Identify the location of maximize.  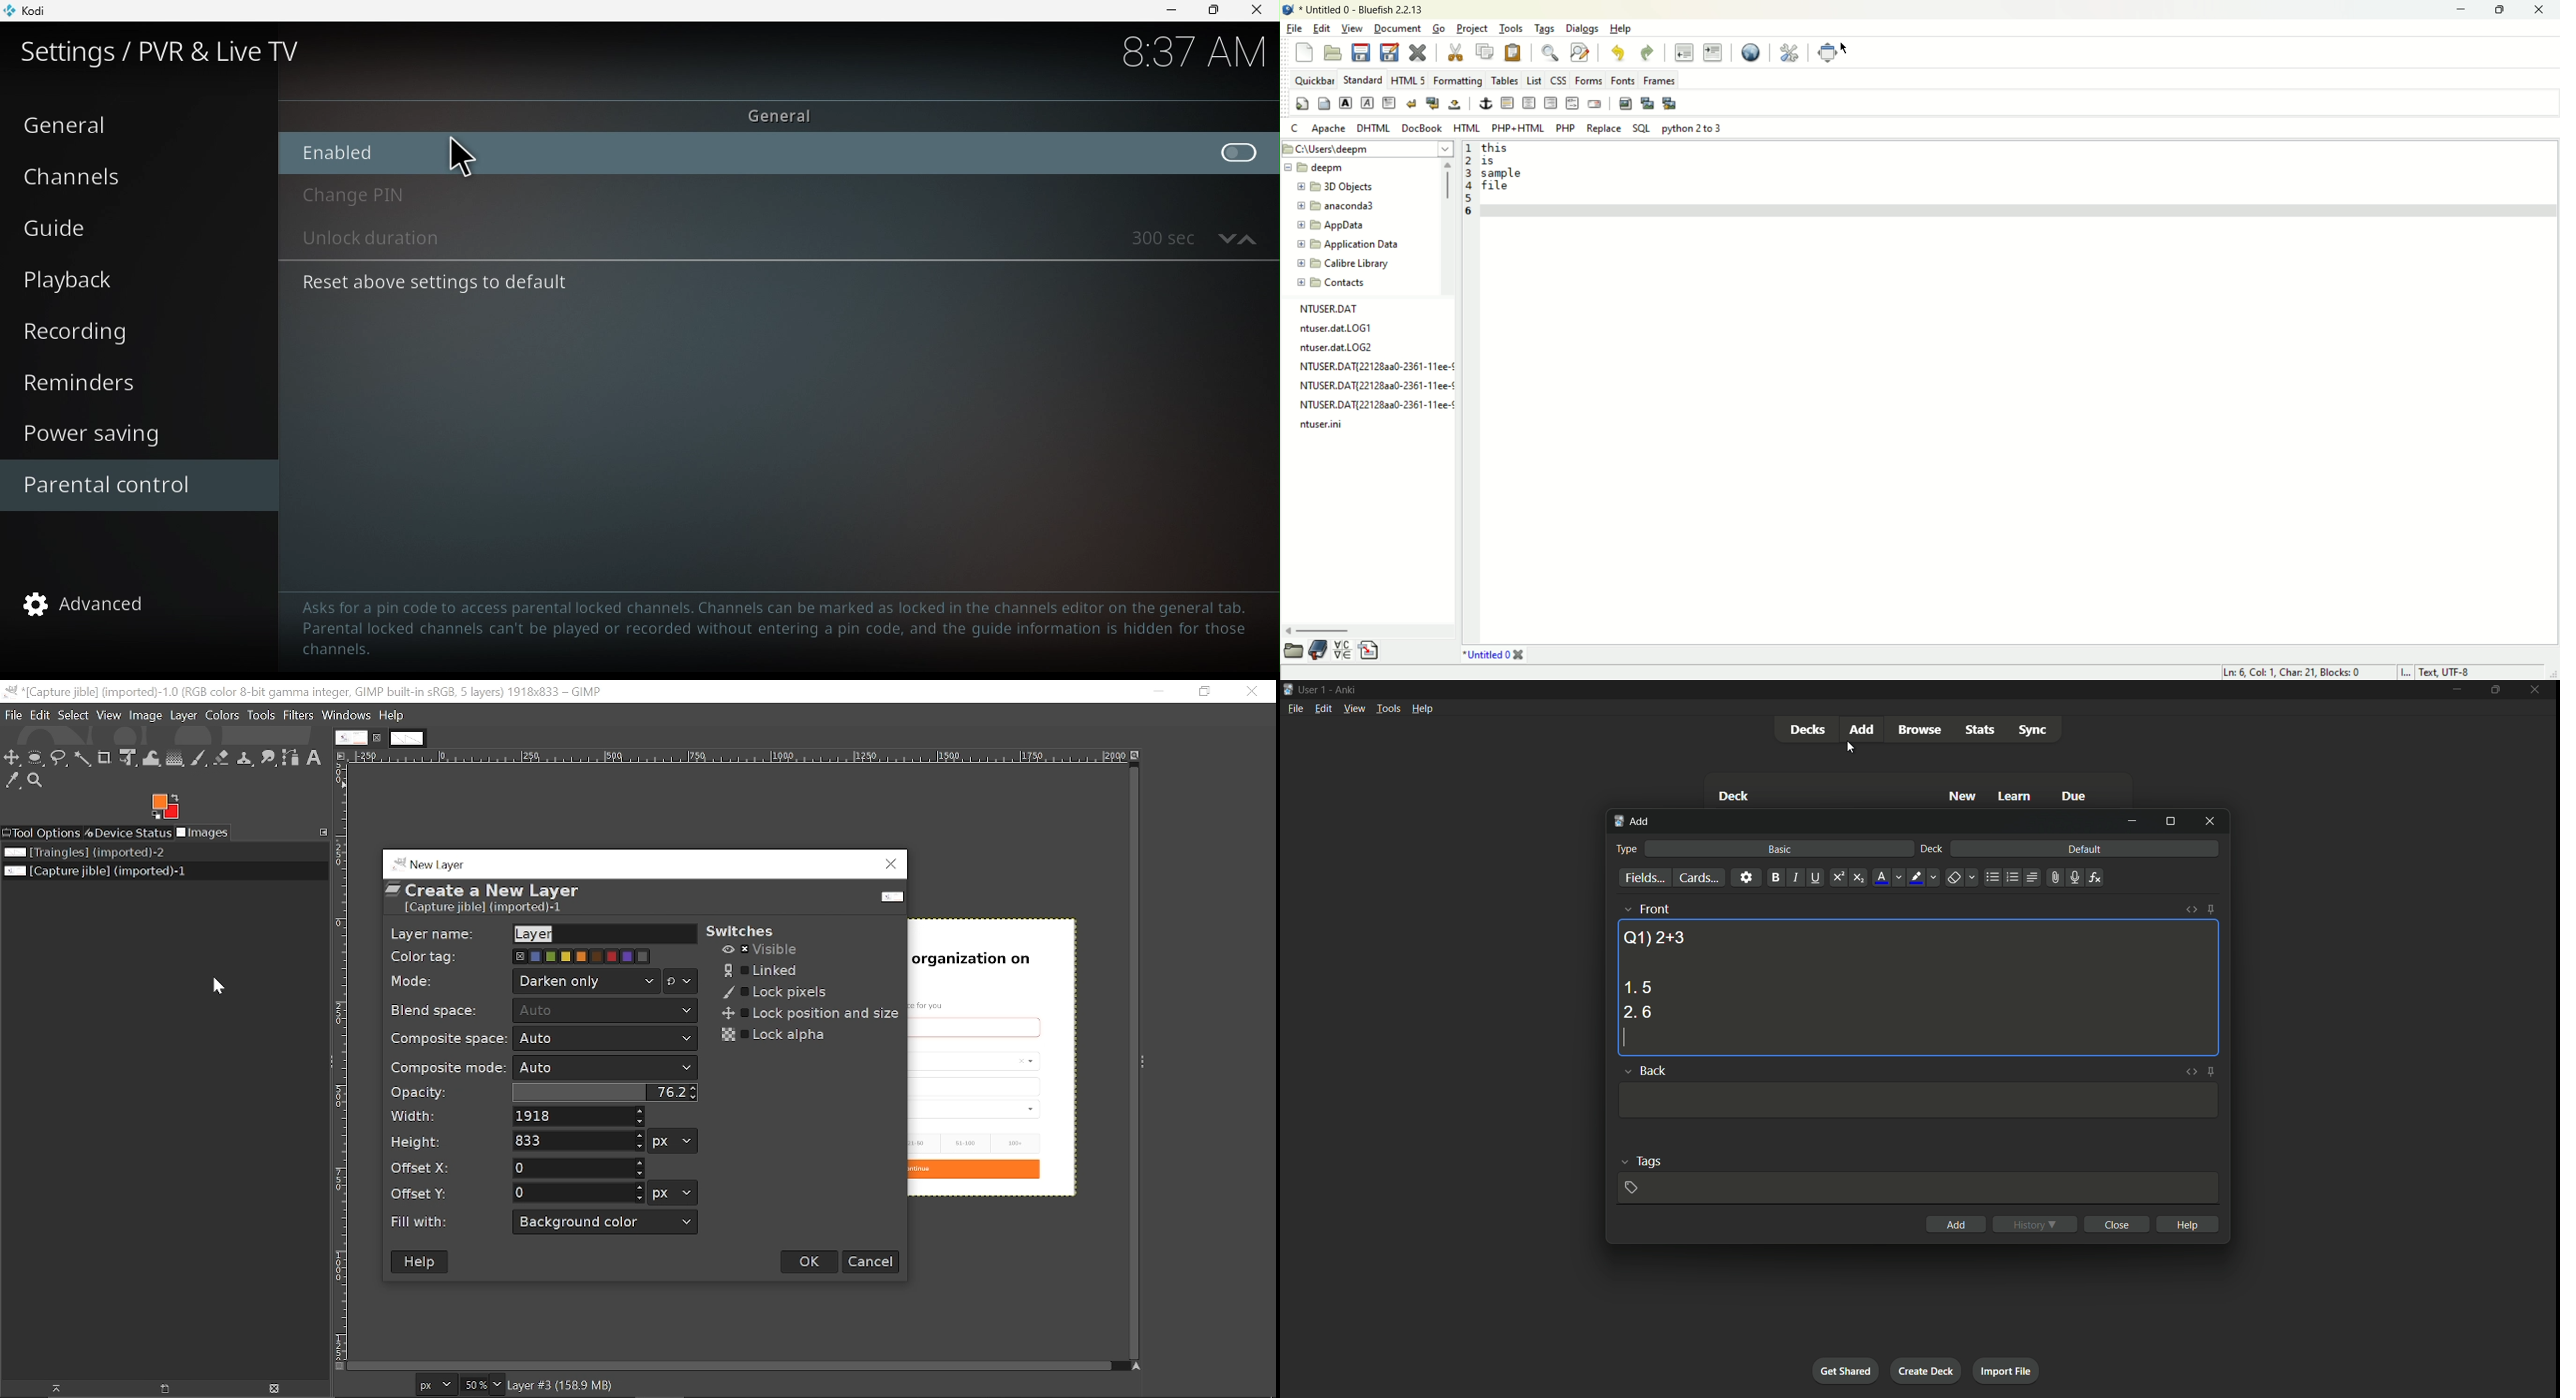
(2494, 689).